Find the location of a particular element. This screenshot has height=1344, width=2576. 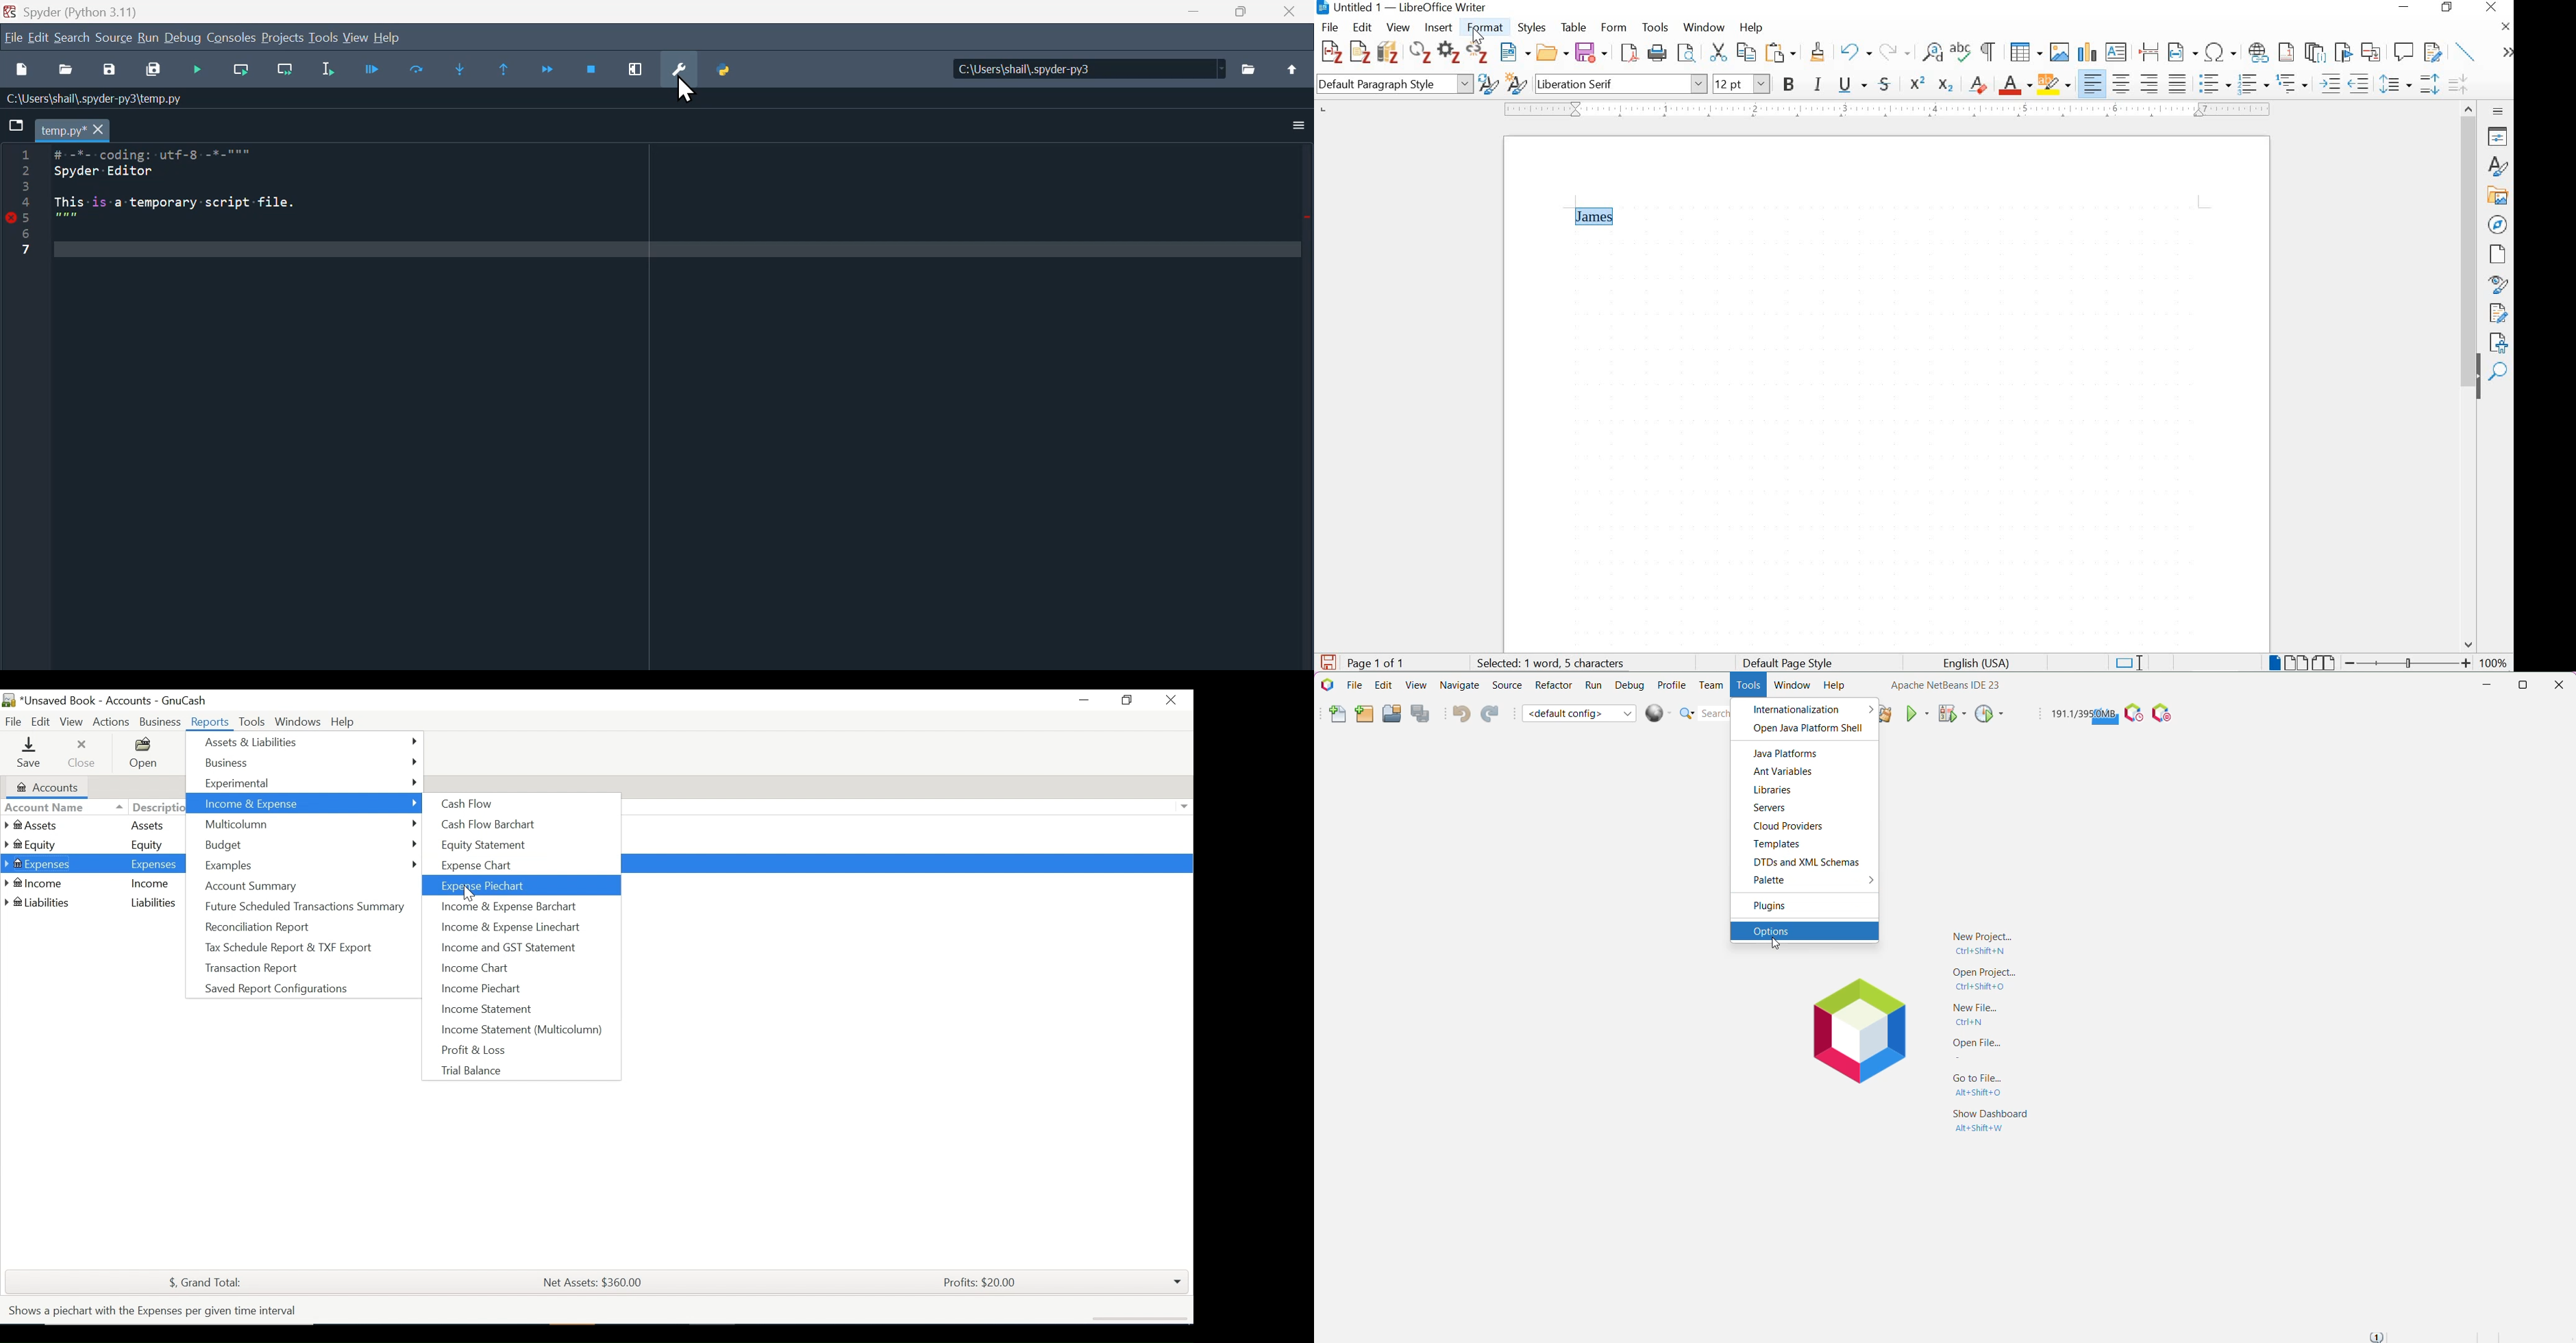

insert is located at coordinates (1437, 28).